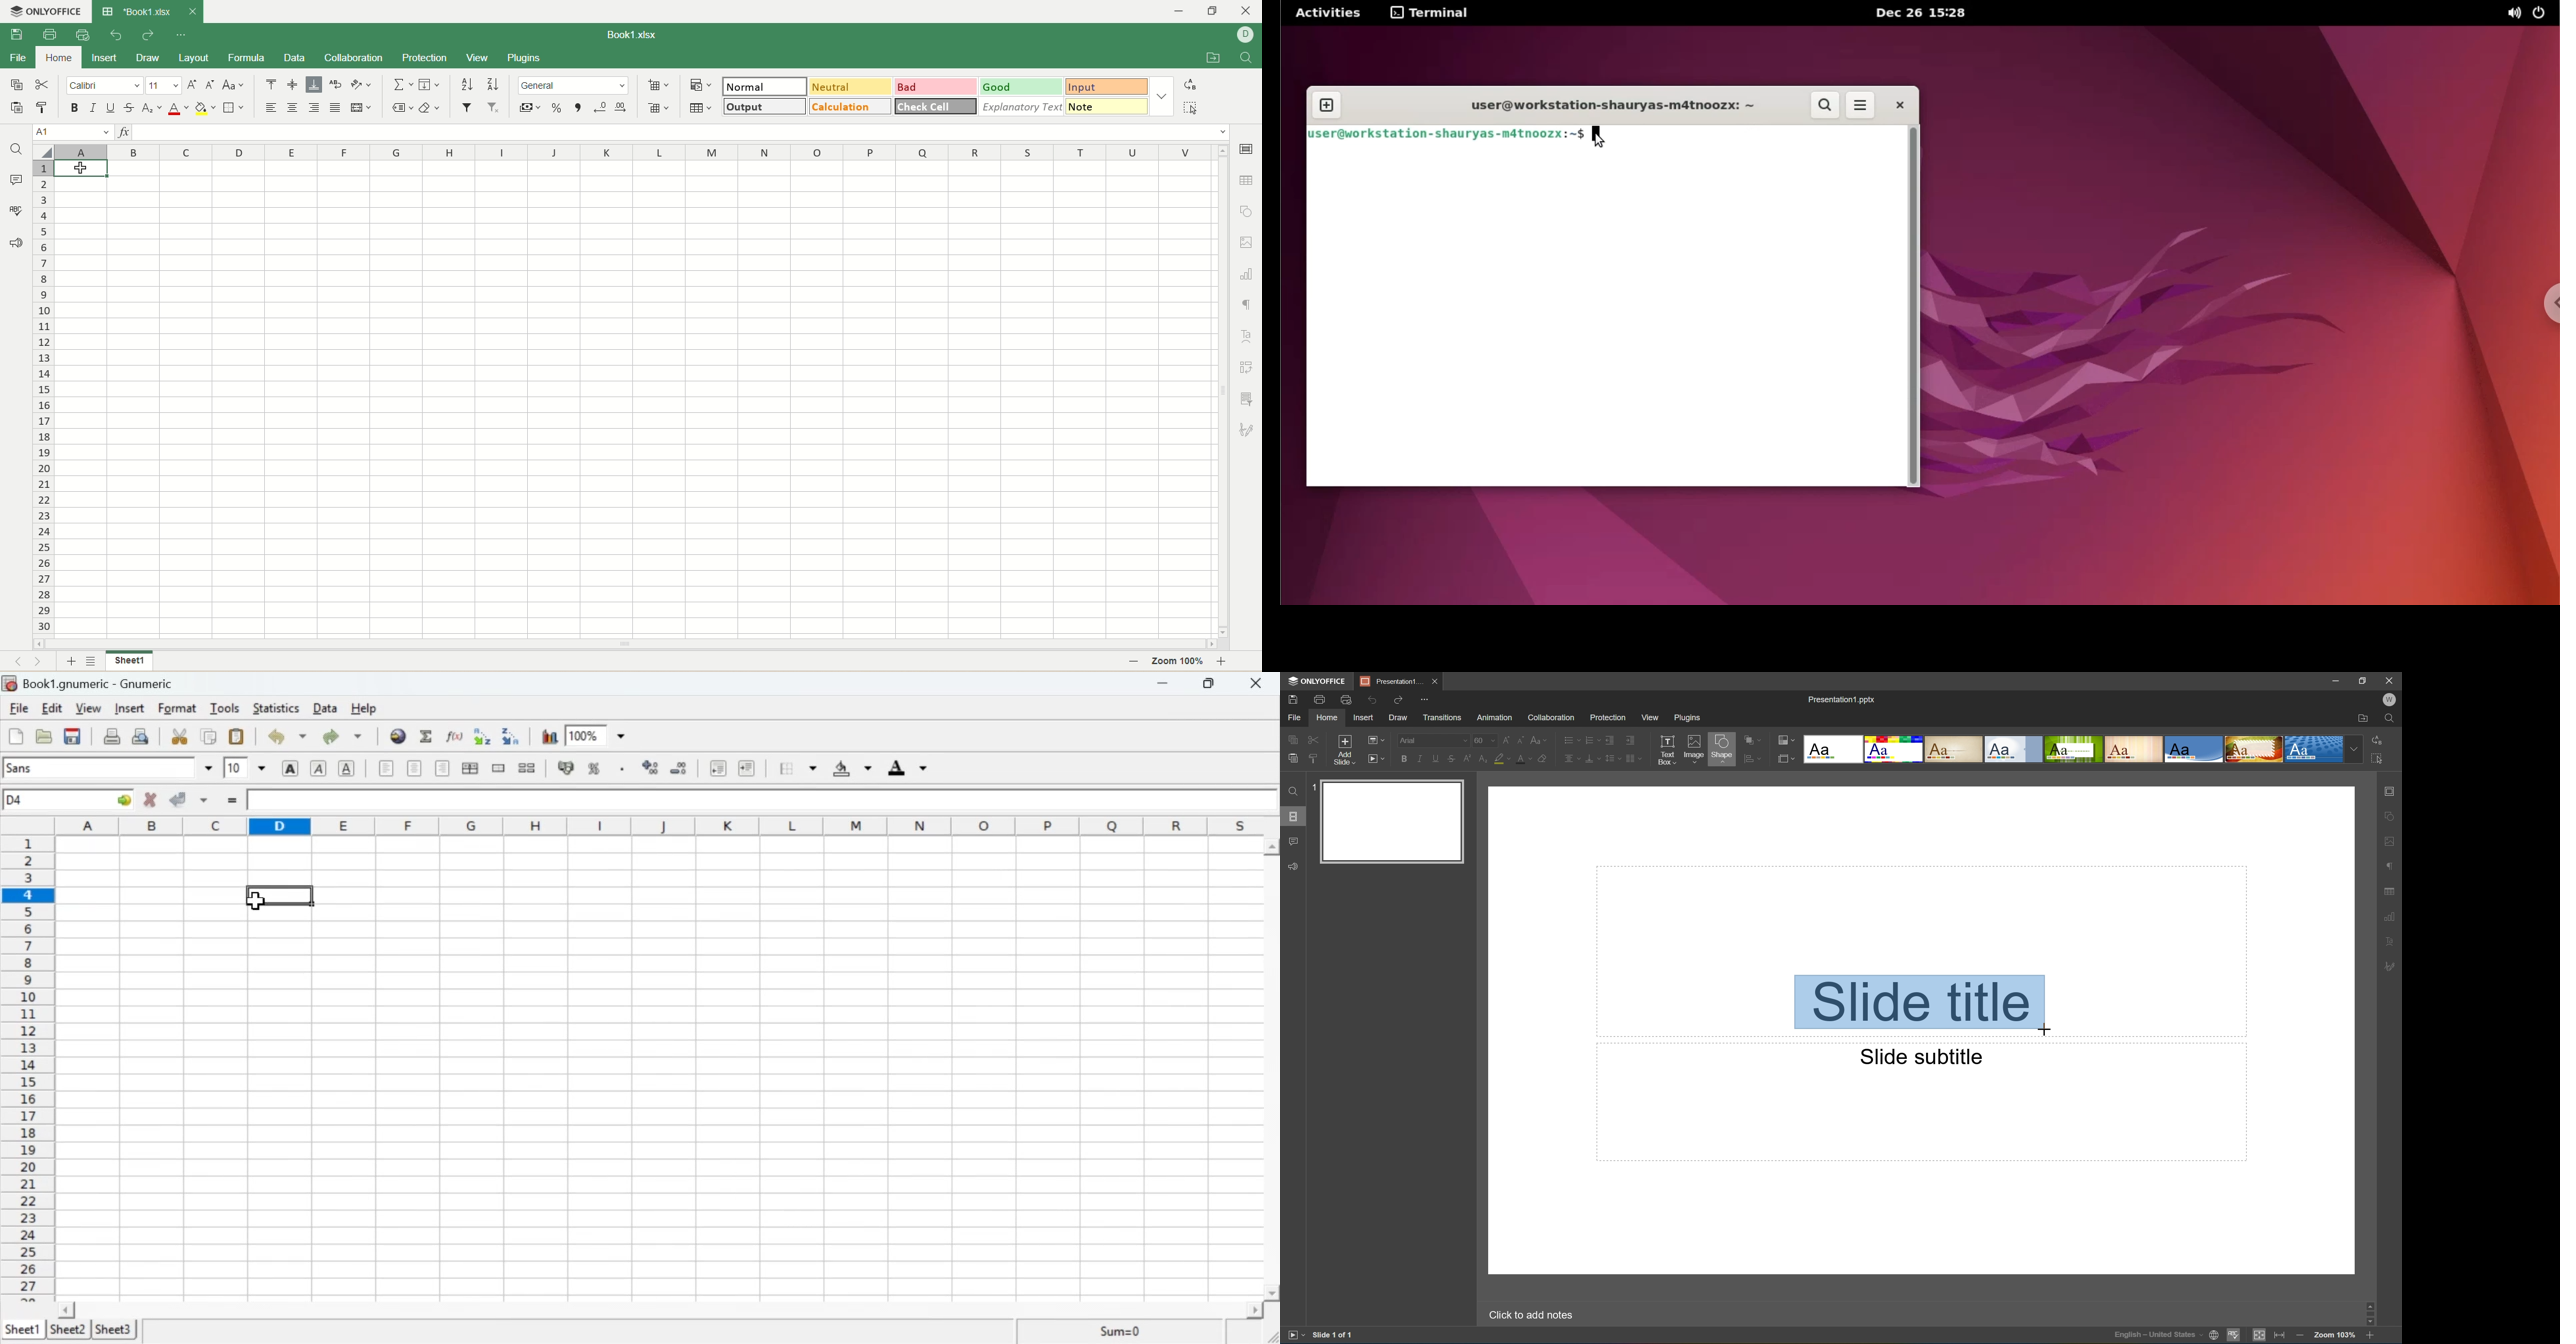 The height and width of the screenshot is (1344, 2576). Describe the element at coordinates (293, 59) in the screenshot. I see `data` at that location.